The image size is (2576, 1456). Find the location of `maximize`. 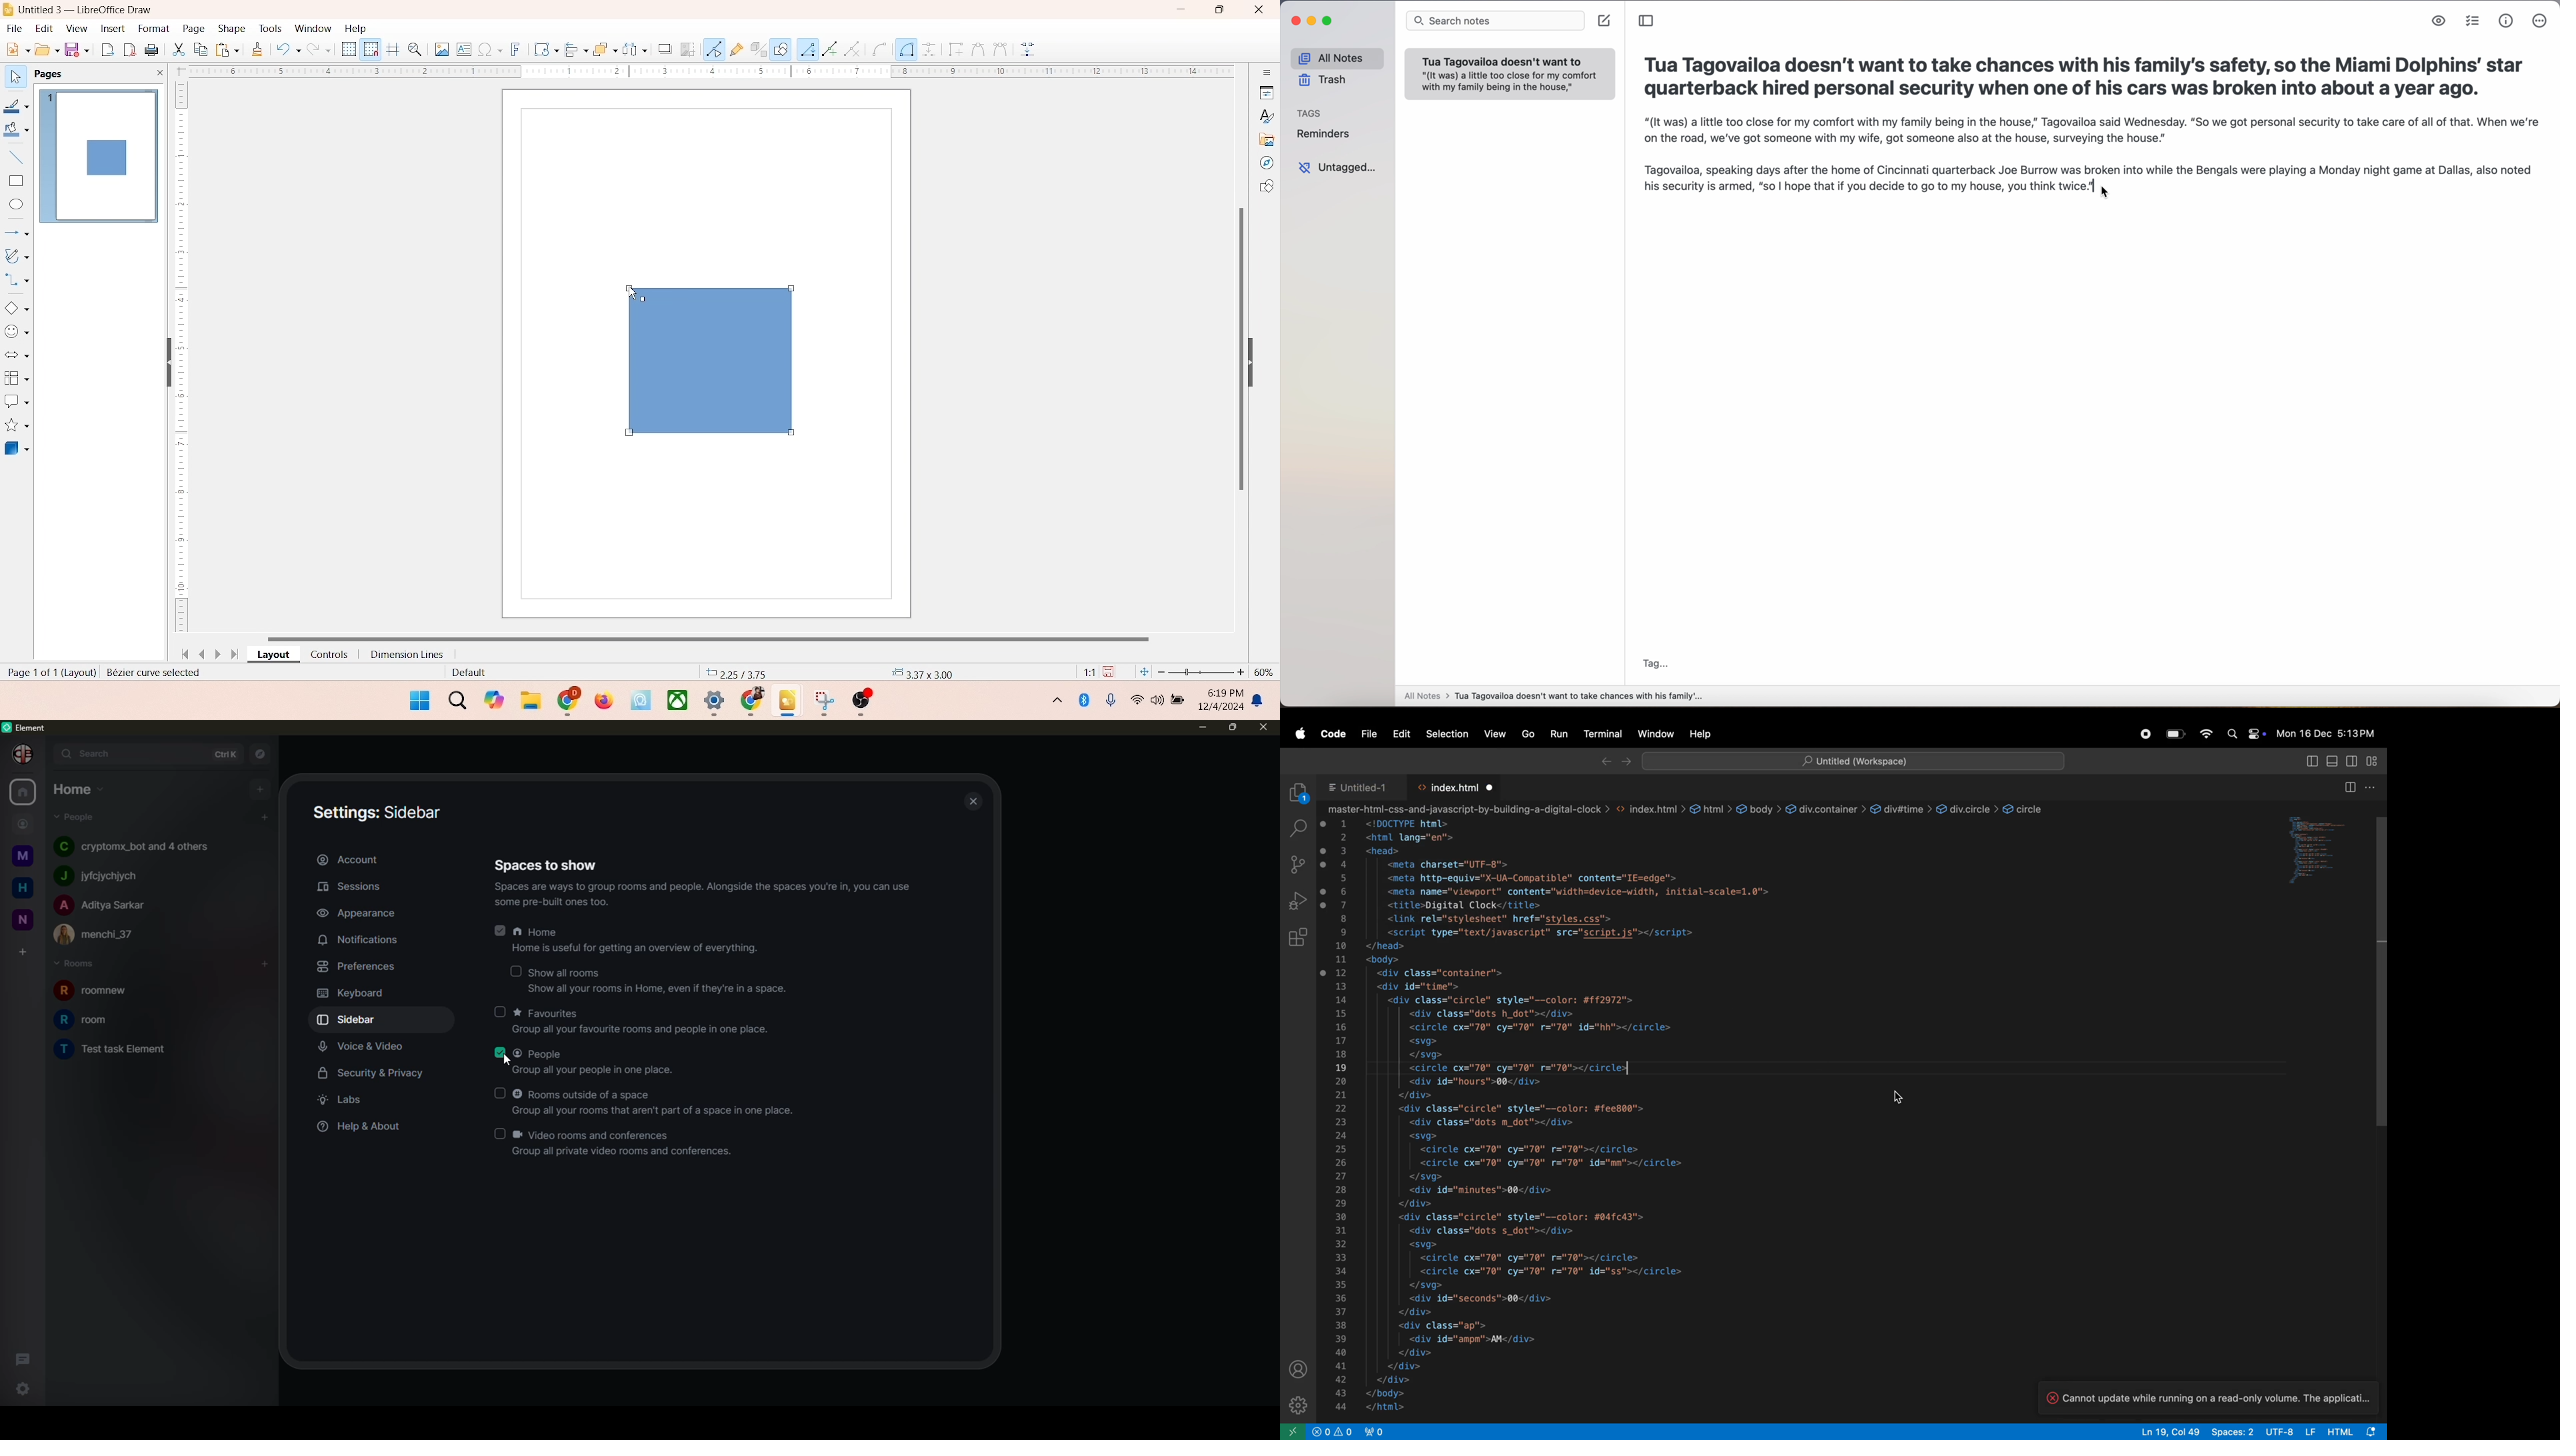

maximize is located at coordinates (1219, 10).